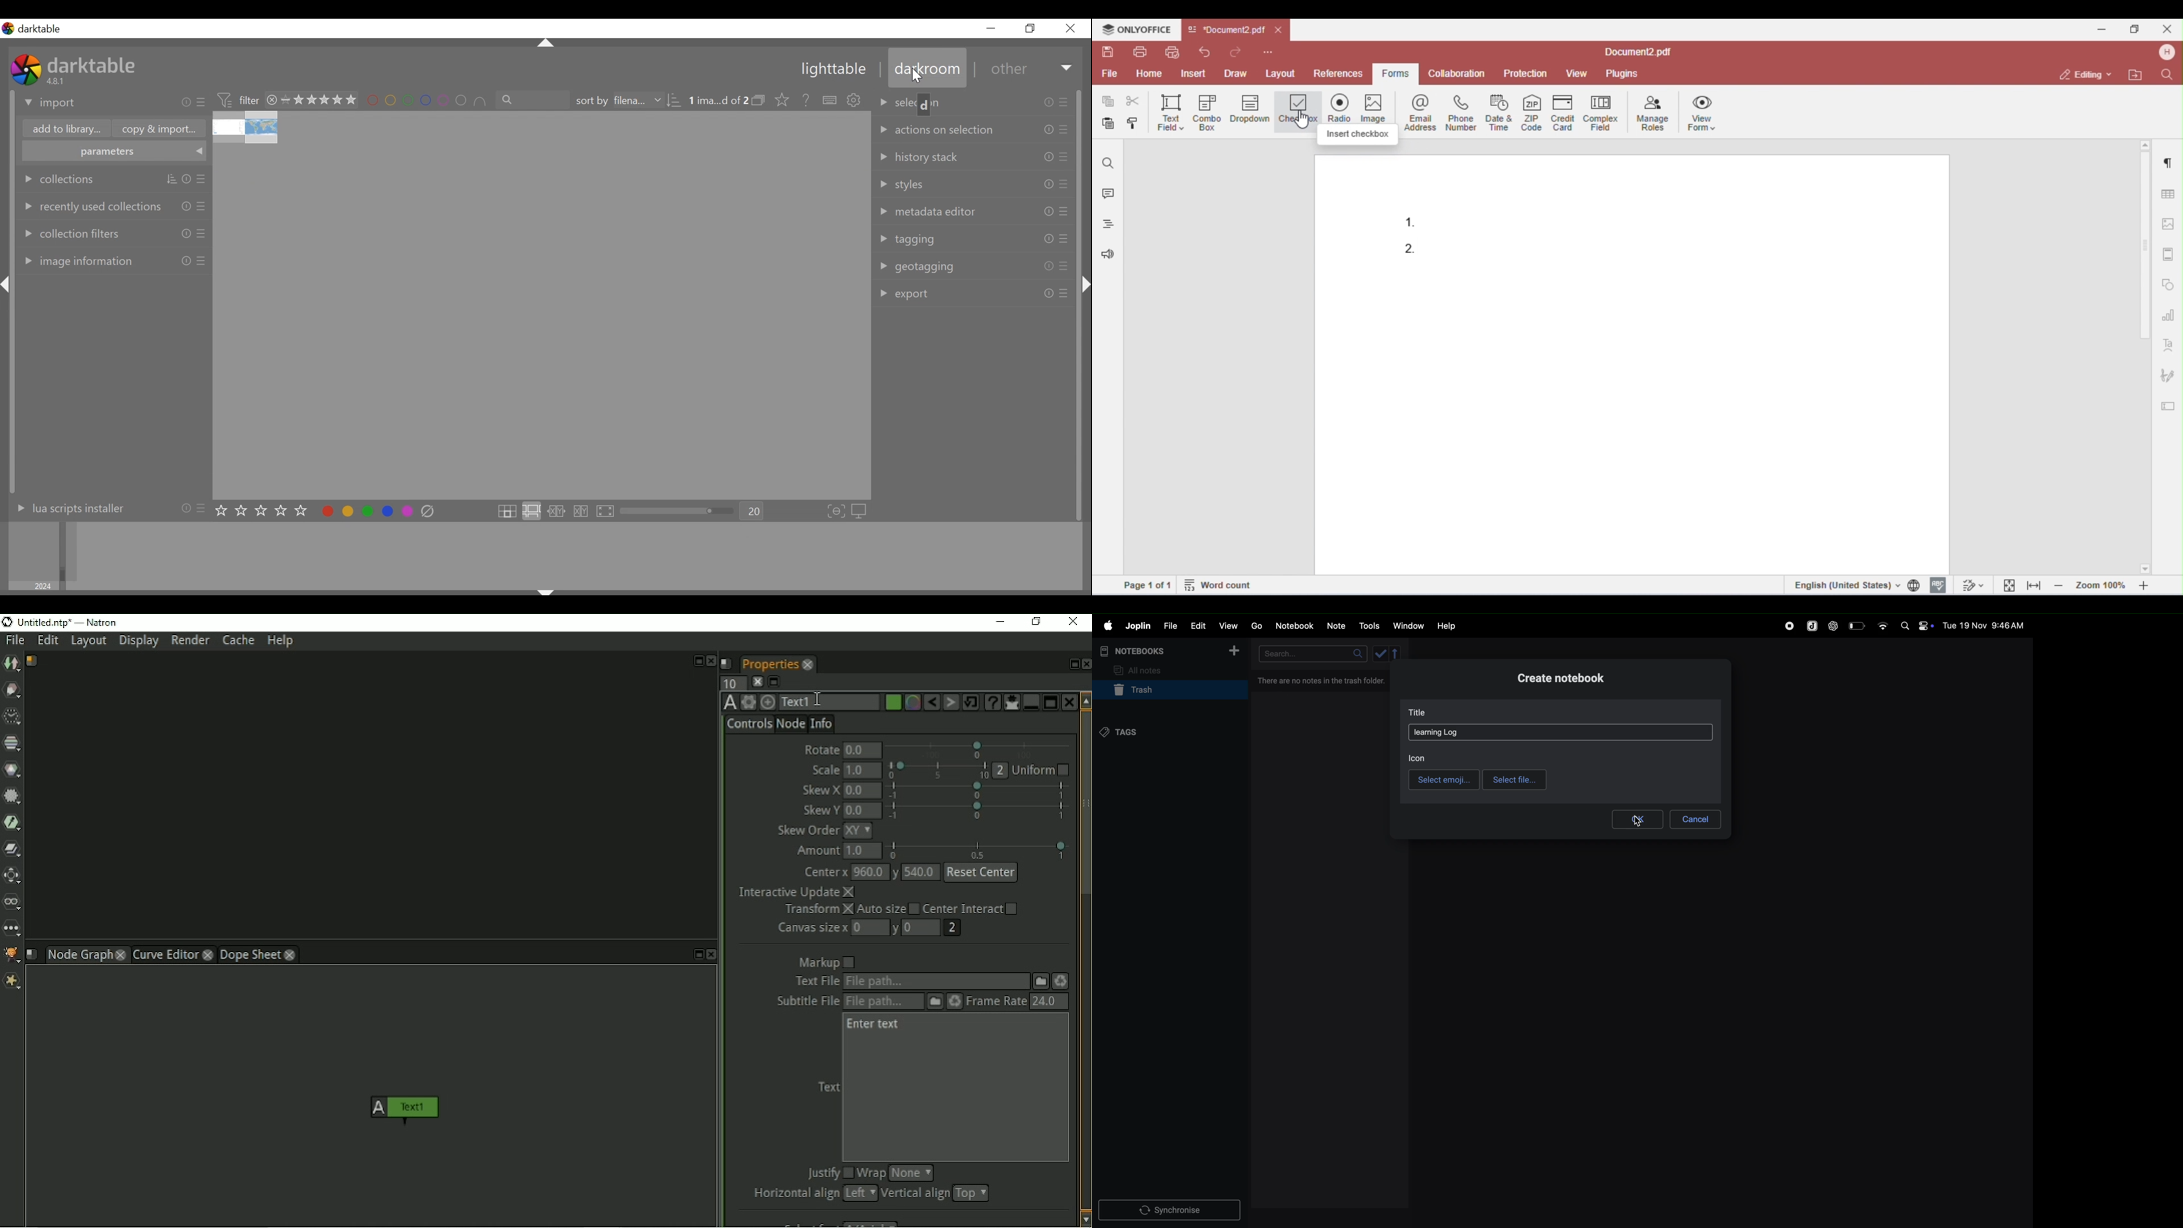 The image size is (2184, 1232). I want to click on image annotations, so click(81, 262).